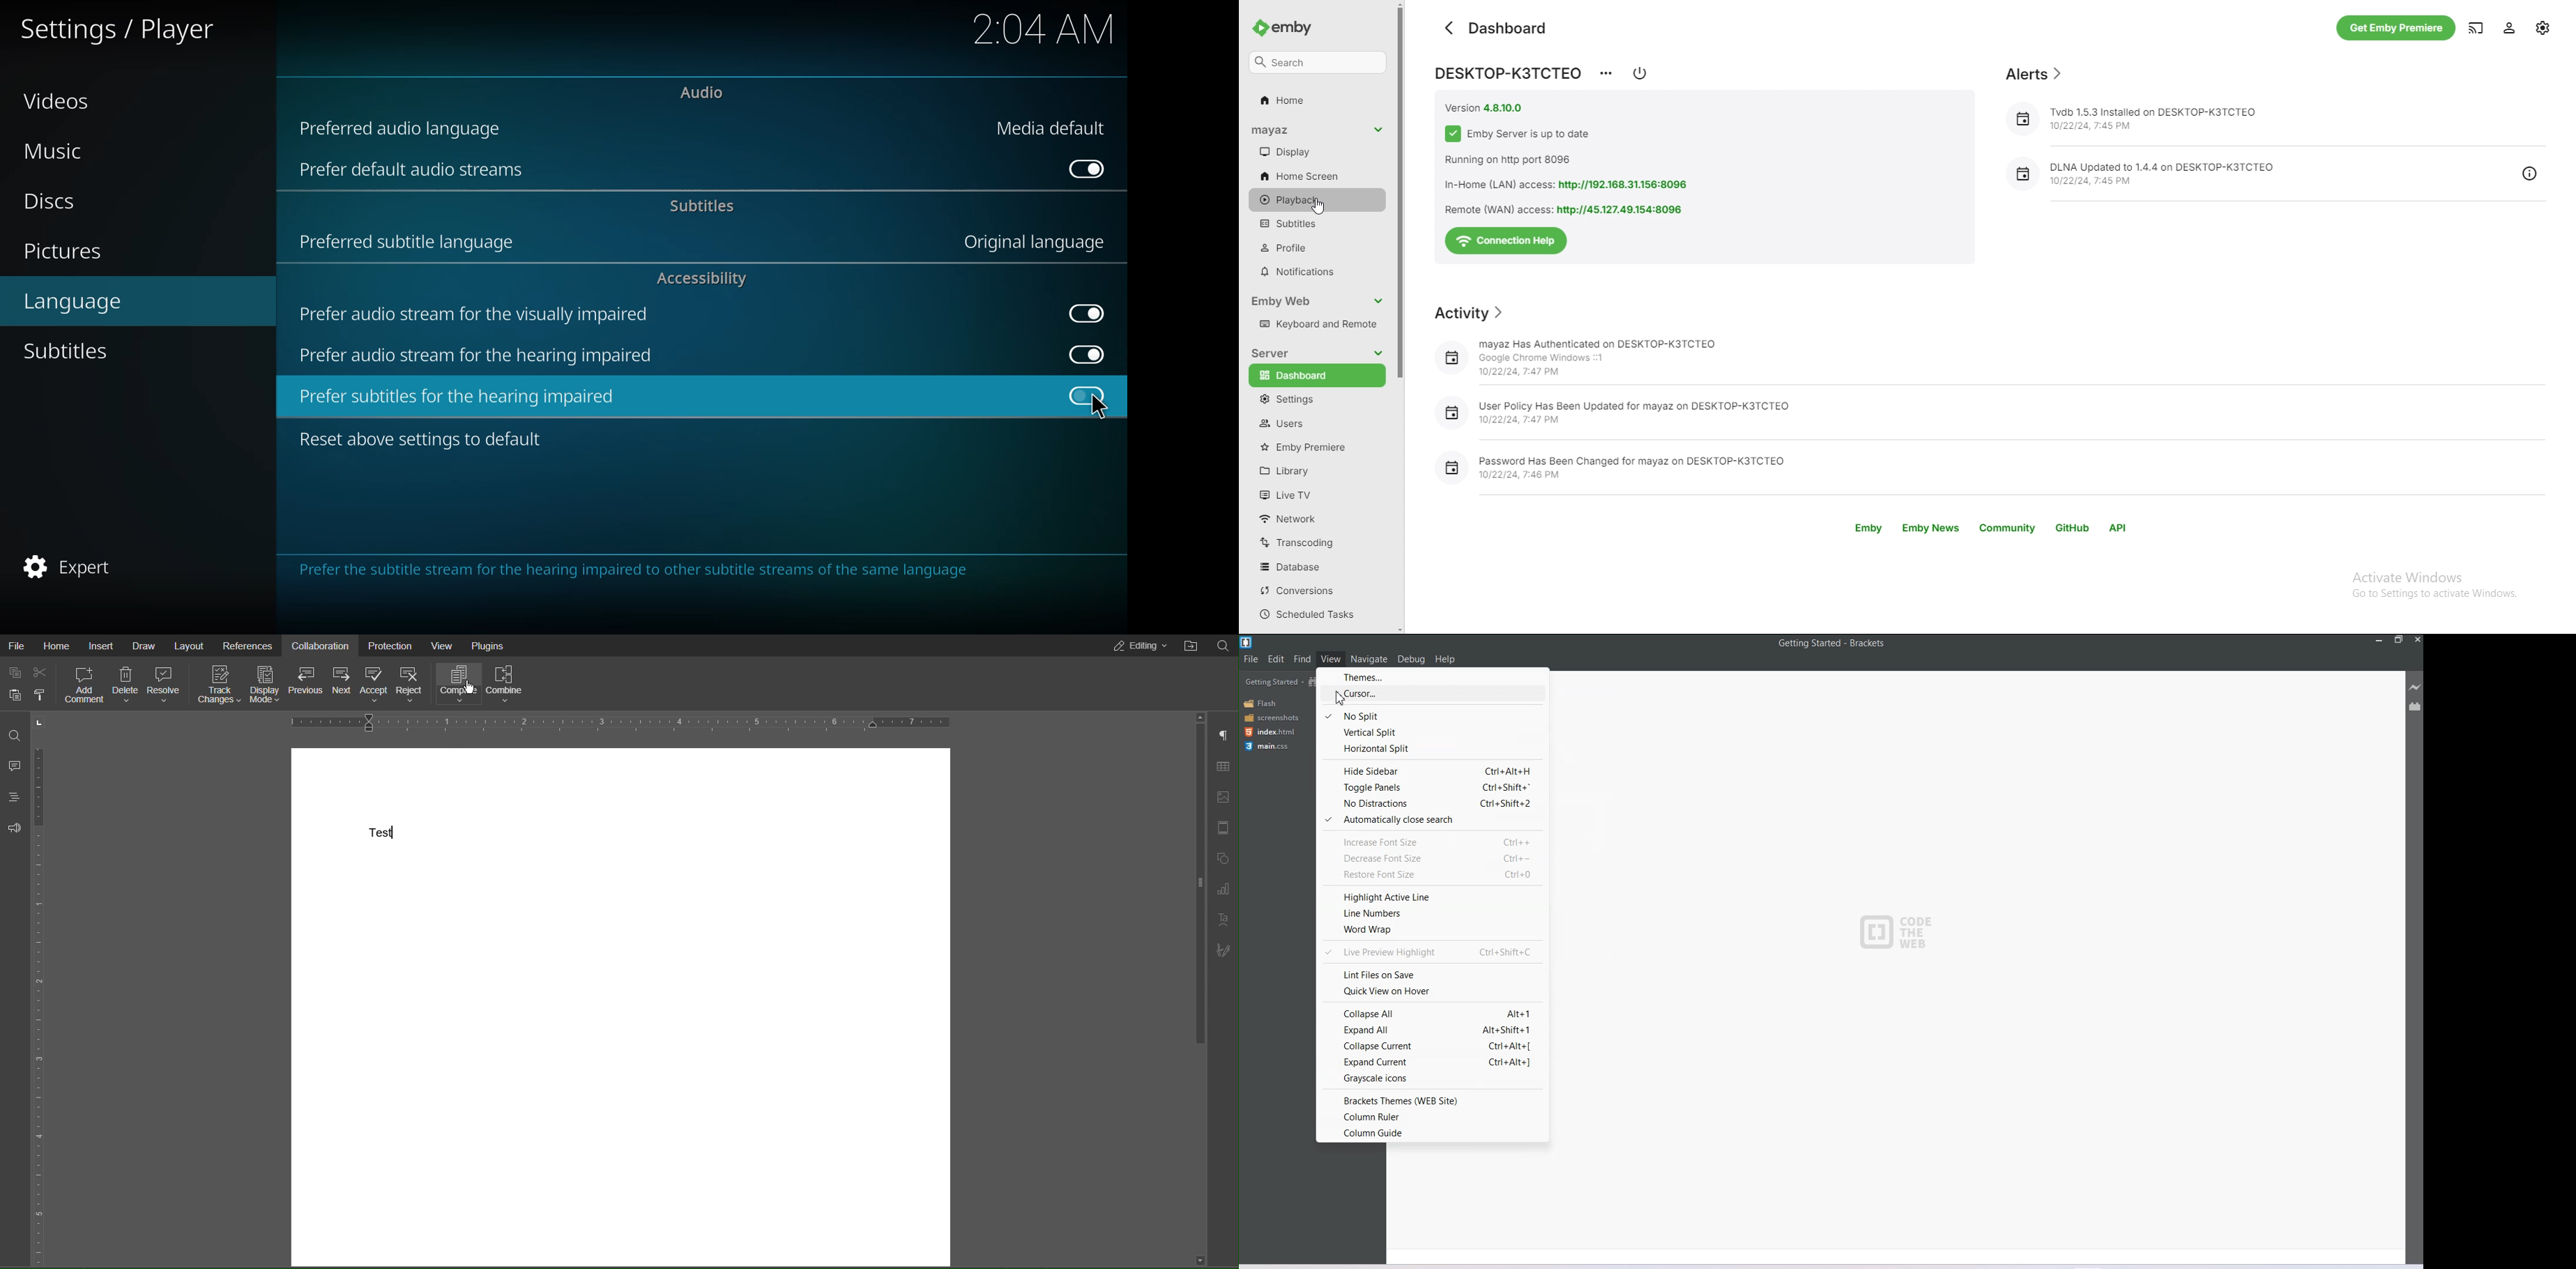 The width and height of the screenshot is (2576, 1288). I want to click on Search, so click(12, 734).